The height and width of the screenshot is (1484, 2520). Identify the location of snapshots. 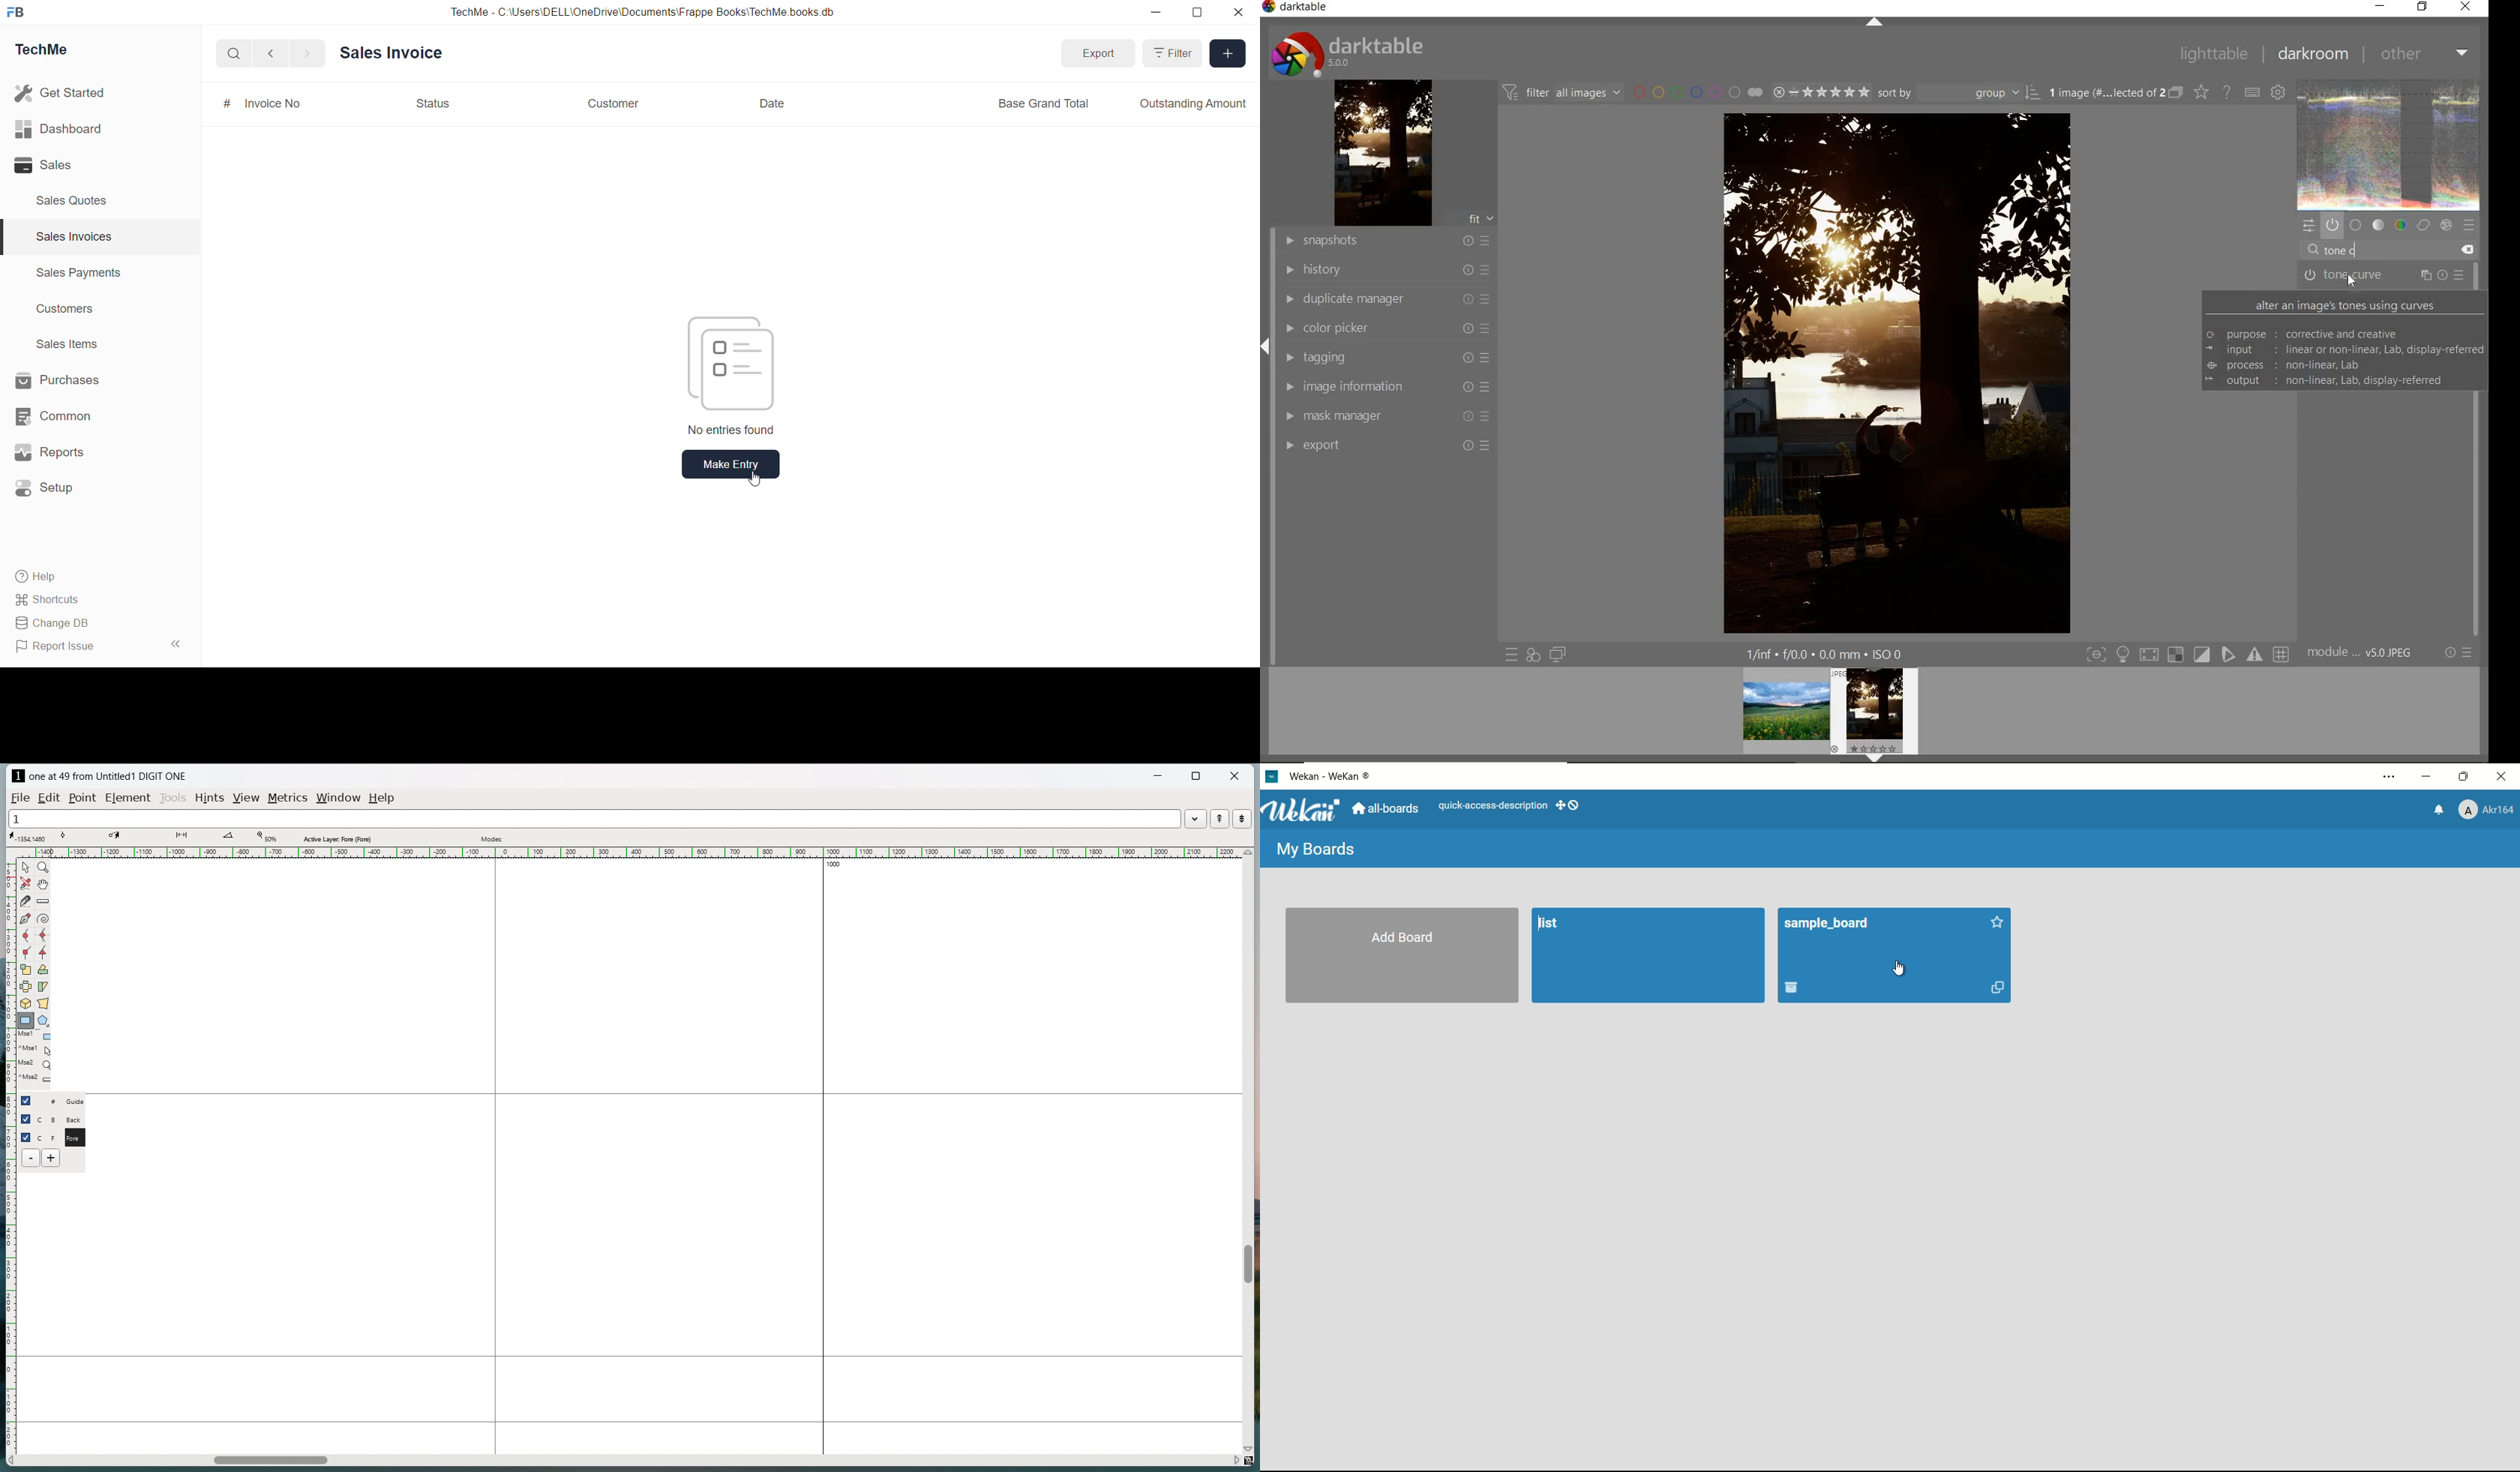
(1382, 240).